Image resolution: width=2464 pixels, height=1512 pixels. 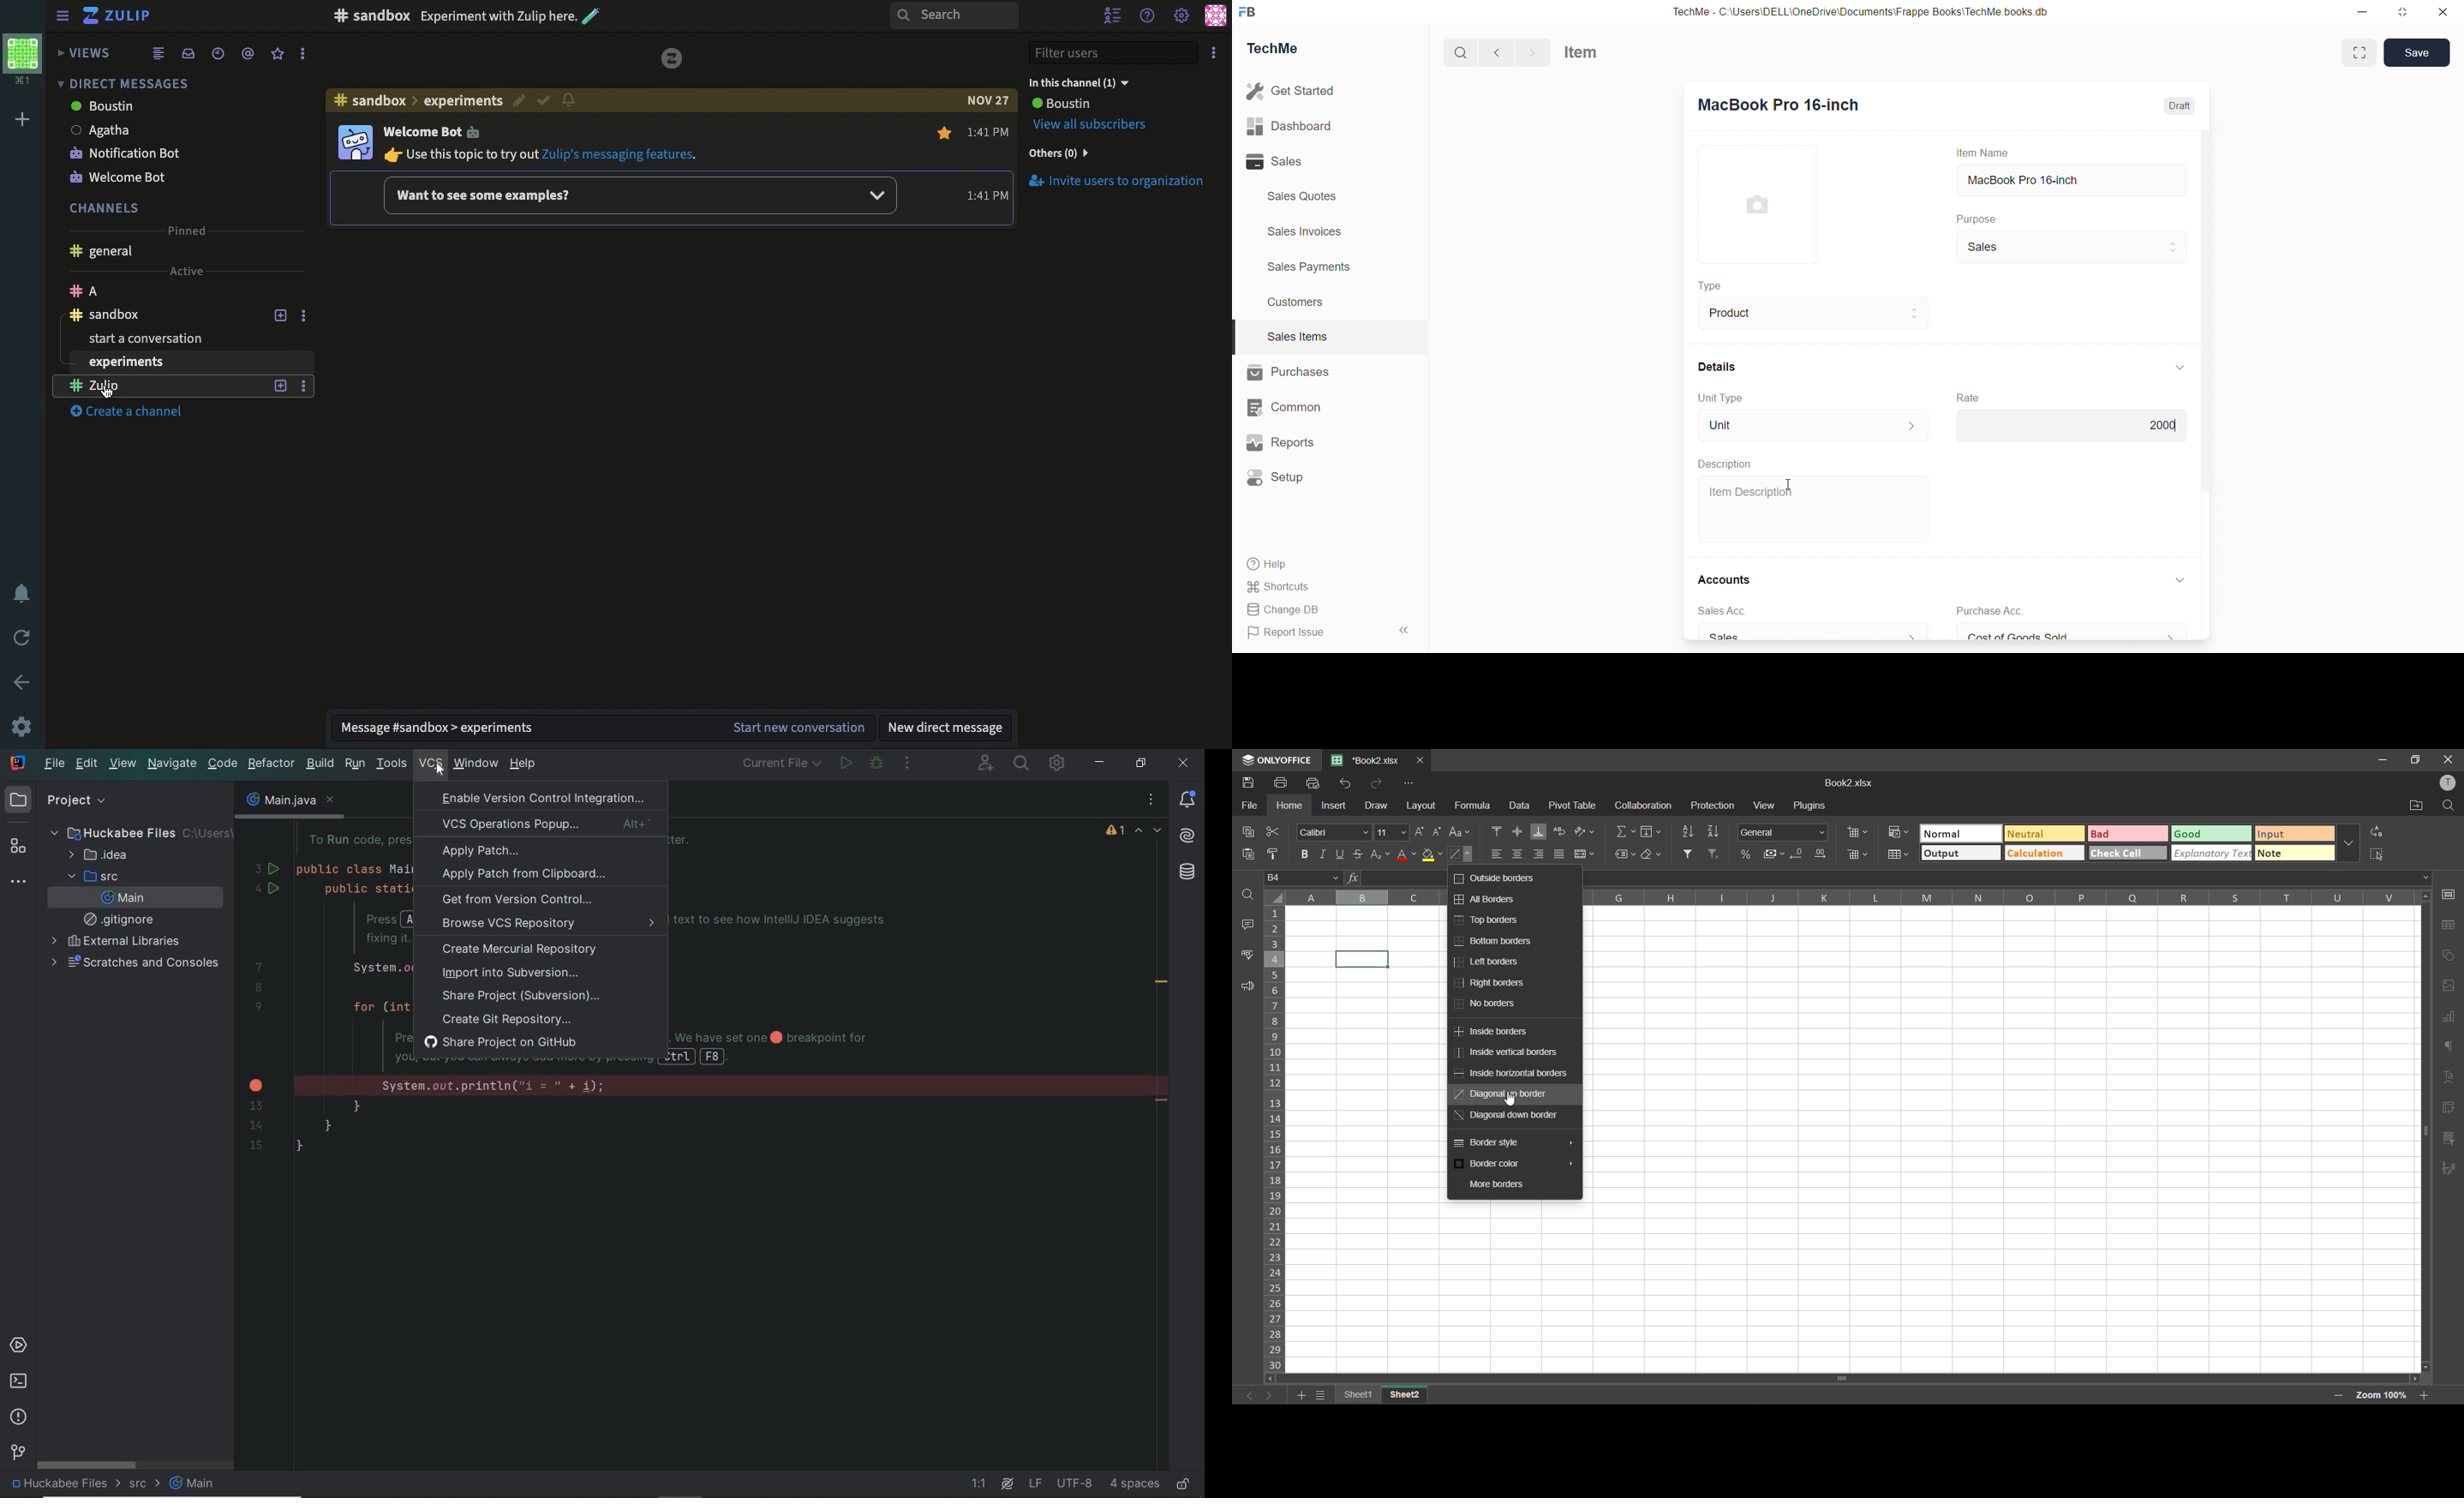 I want to click on named ranges, so click(x=1626, y=855).